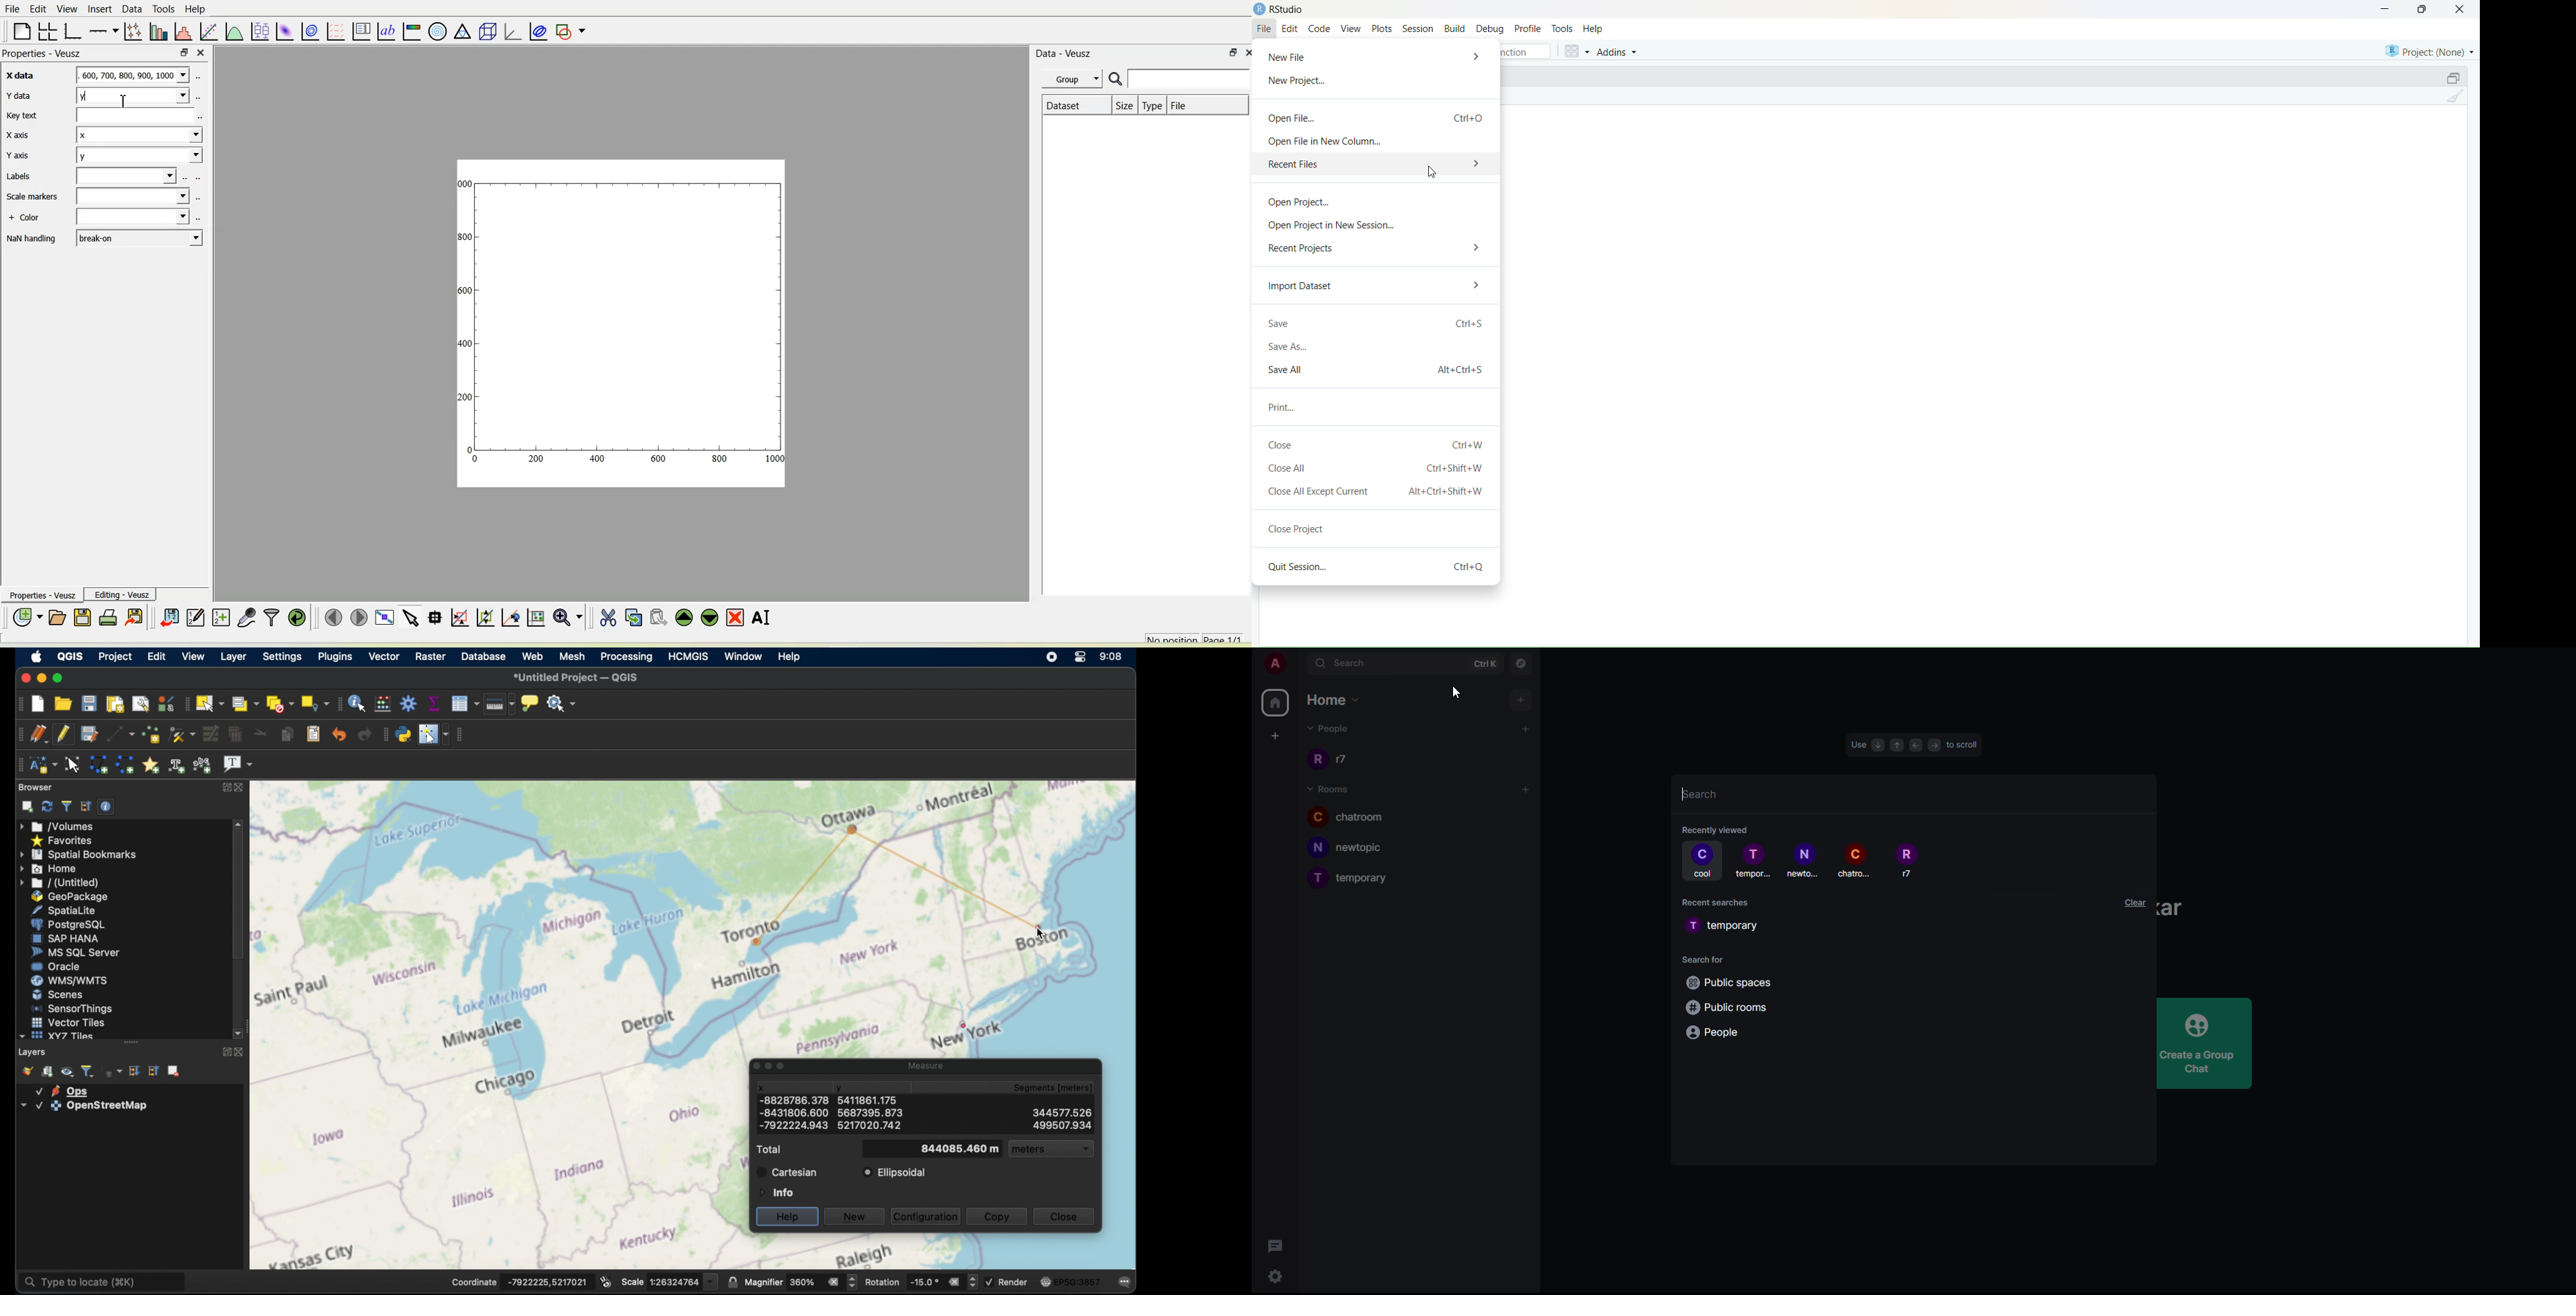 This screenshot has height=1316, width=2576. What do you see at coordinates (31, 239) in the screenshot?
I see `NaN handling` at bounding box center [31, 239].